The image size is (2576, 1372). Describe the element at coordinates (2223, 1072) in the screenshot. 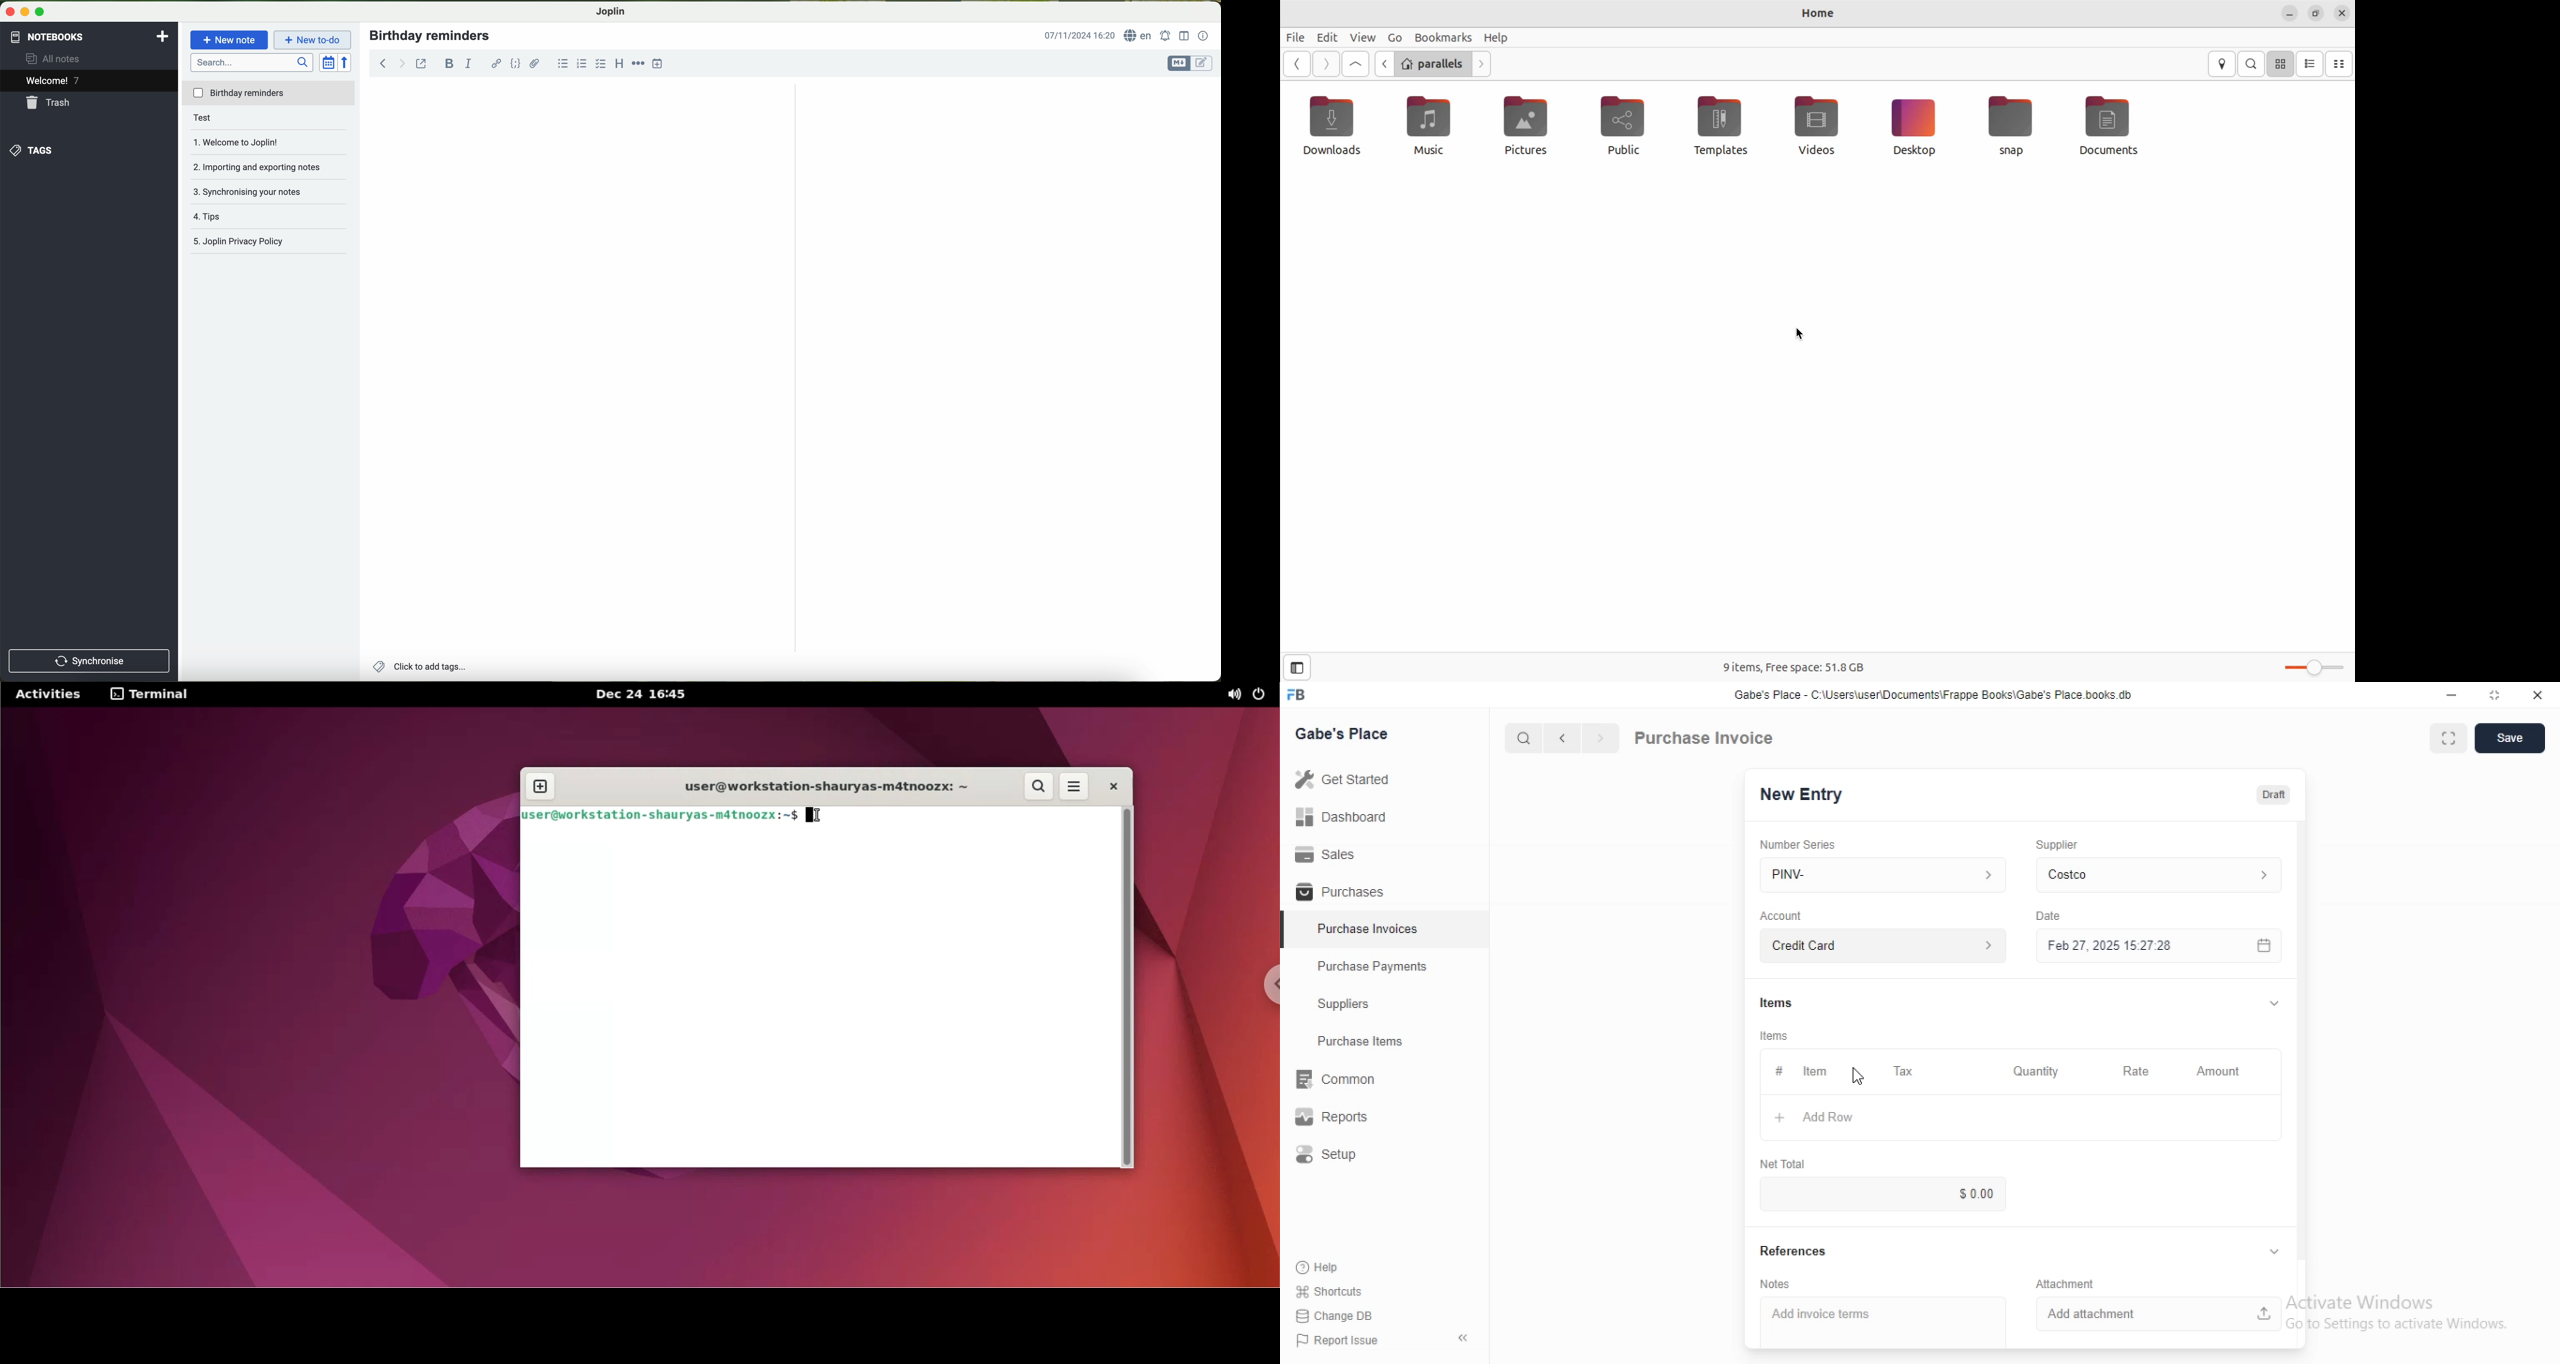

I see `Amount` at that location.